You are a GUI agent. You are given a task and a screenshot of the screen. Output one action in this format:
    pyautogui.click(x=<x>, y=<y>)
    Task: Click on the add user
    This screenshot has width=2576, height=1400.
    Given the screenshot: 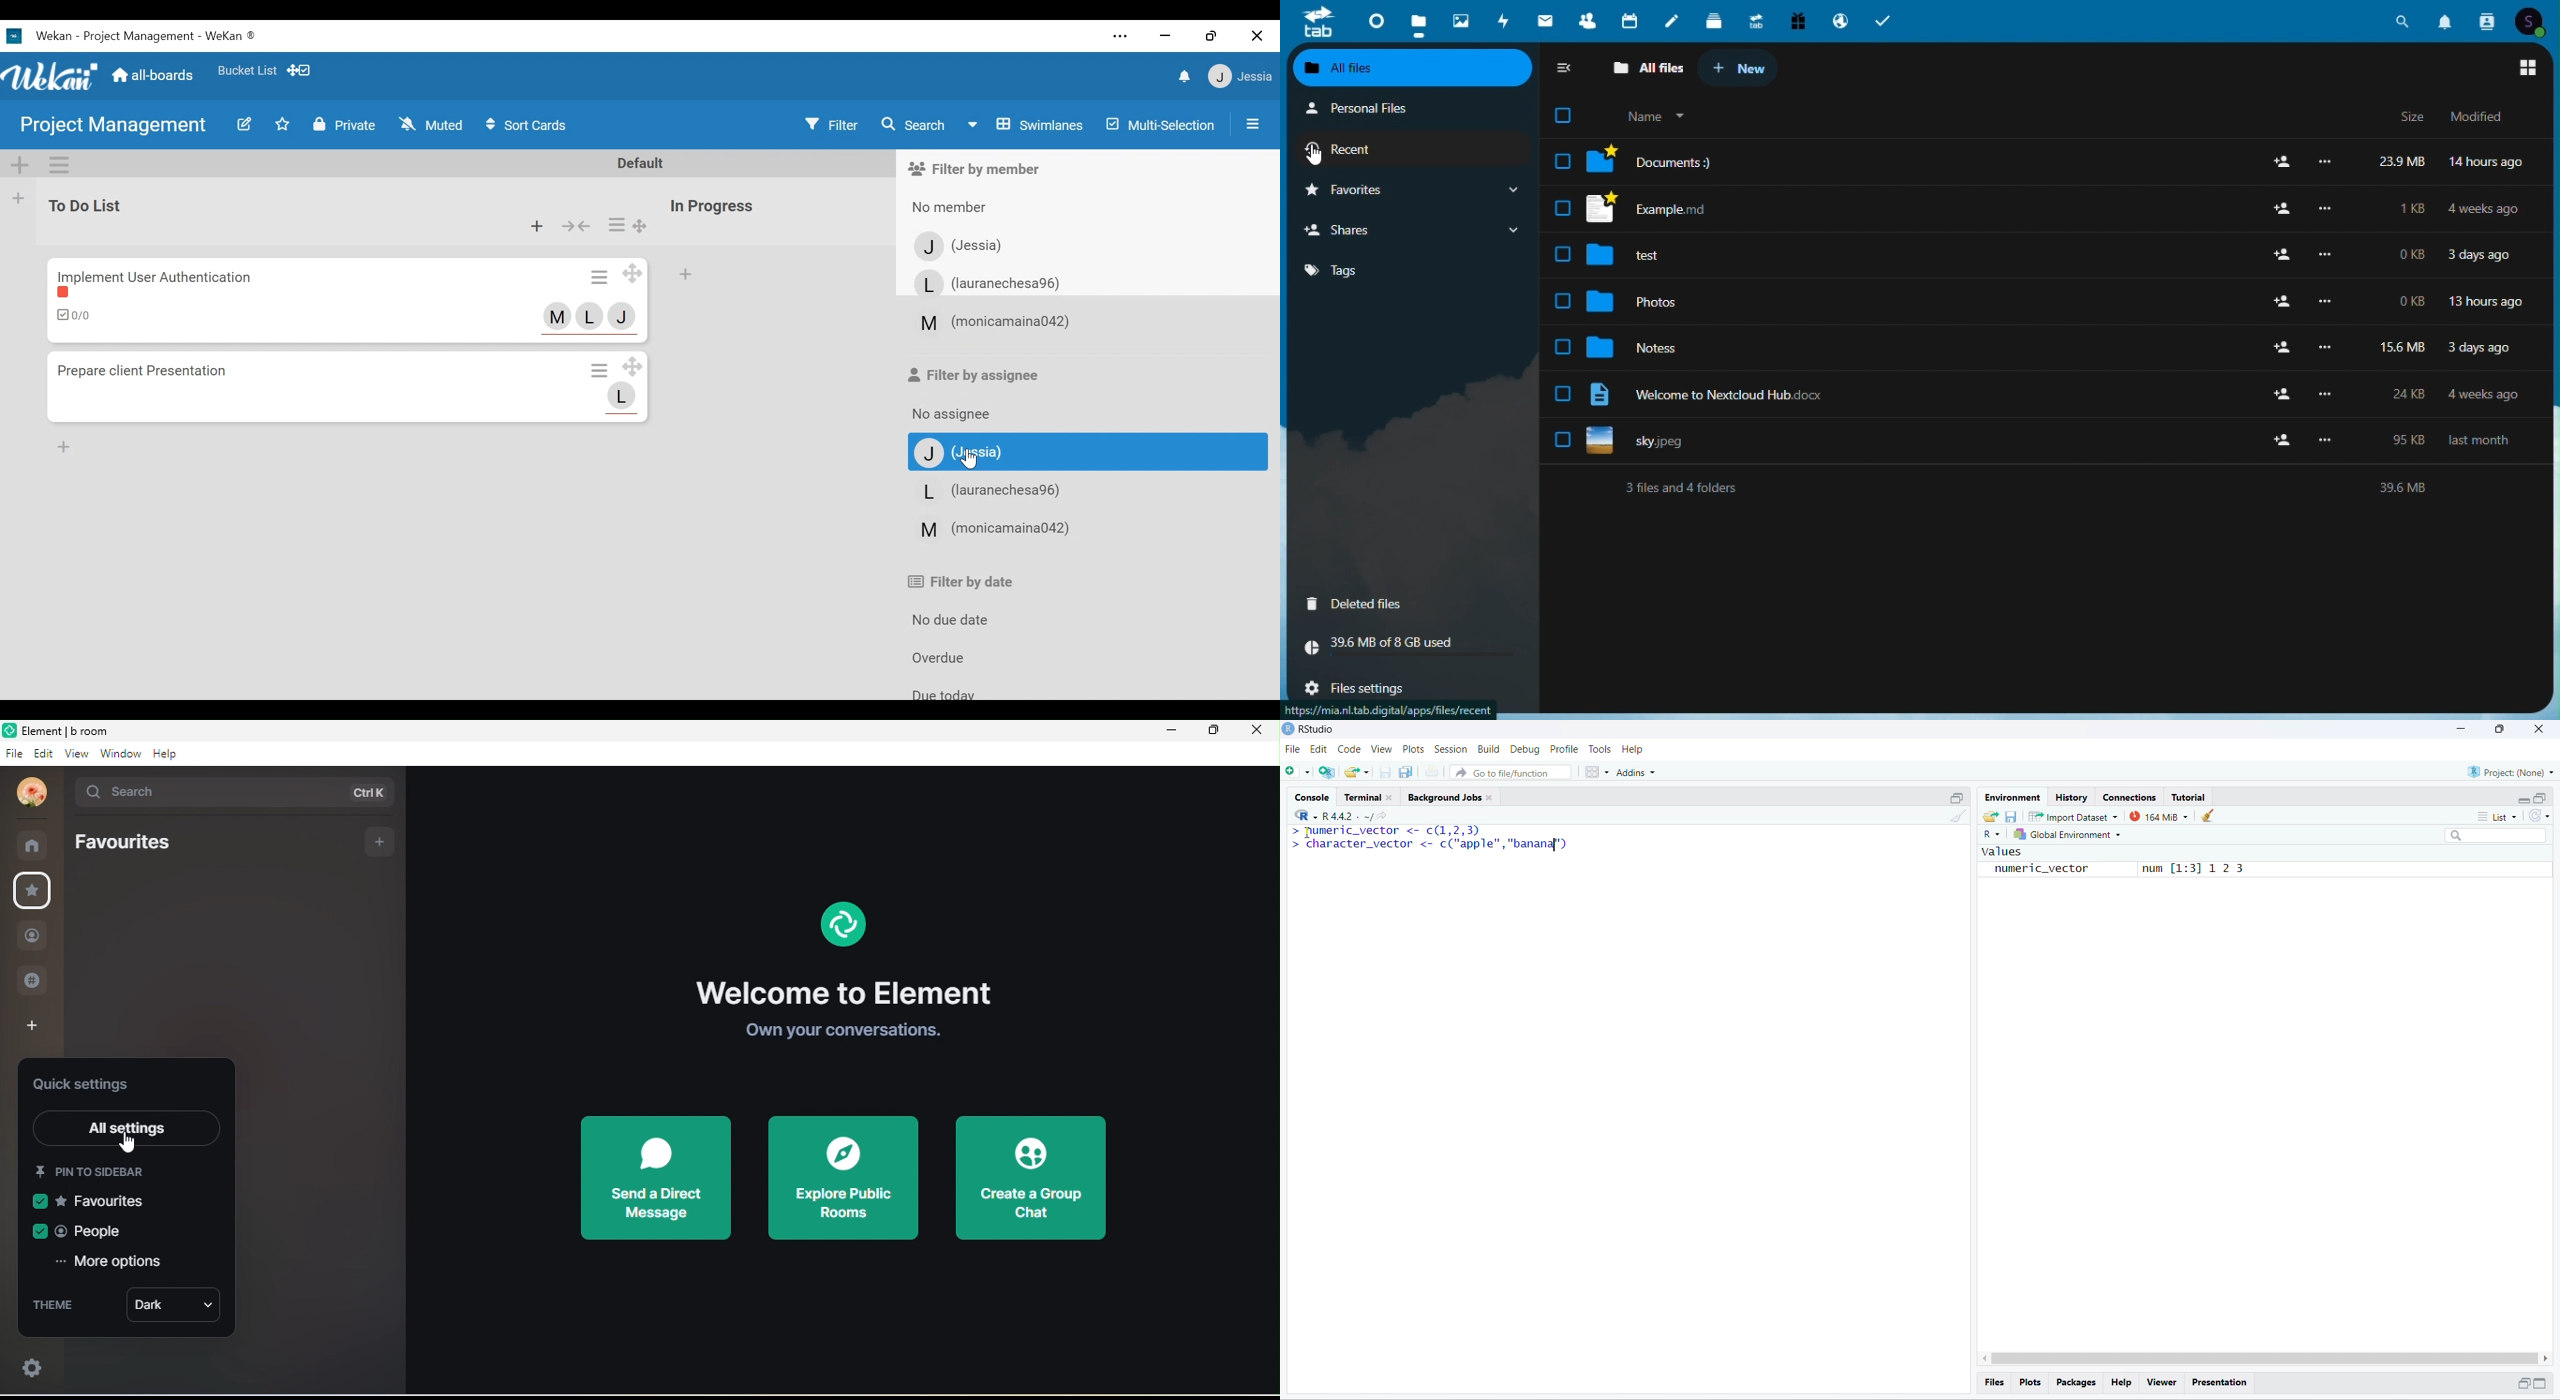 What is the action you would take?
    pyautogui.click(x=2280, y=255)
    